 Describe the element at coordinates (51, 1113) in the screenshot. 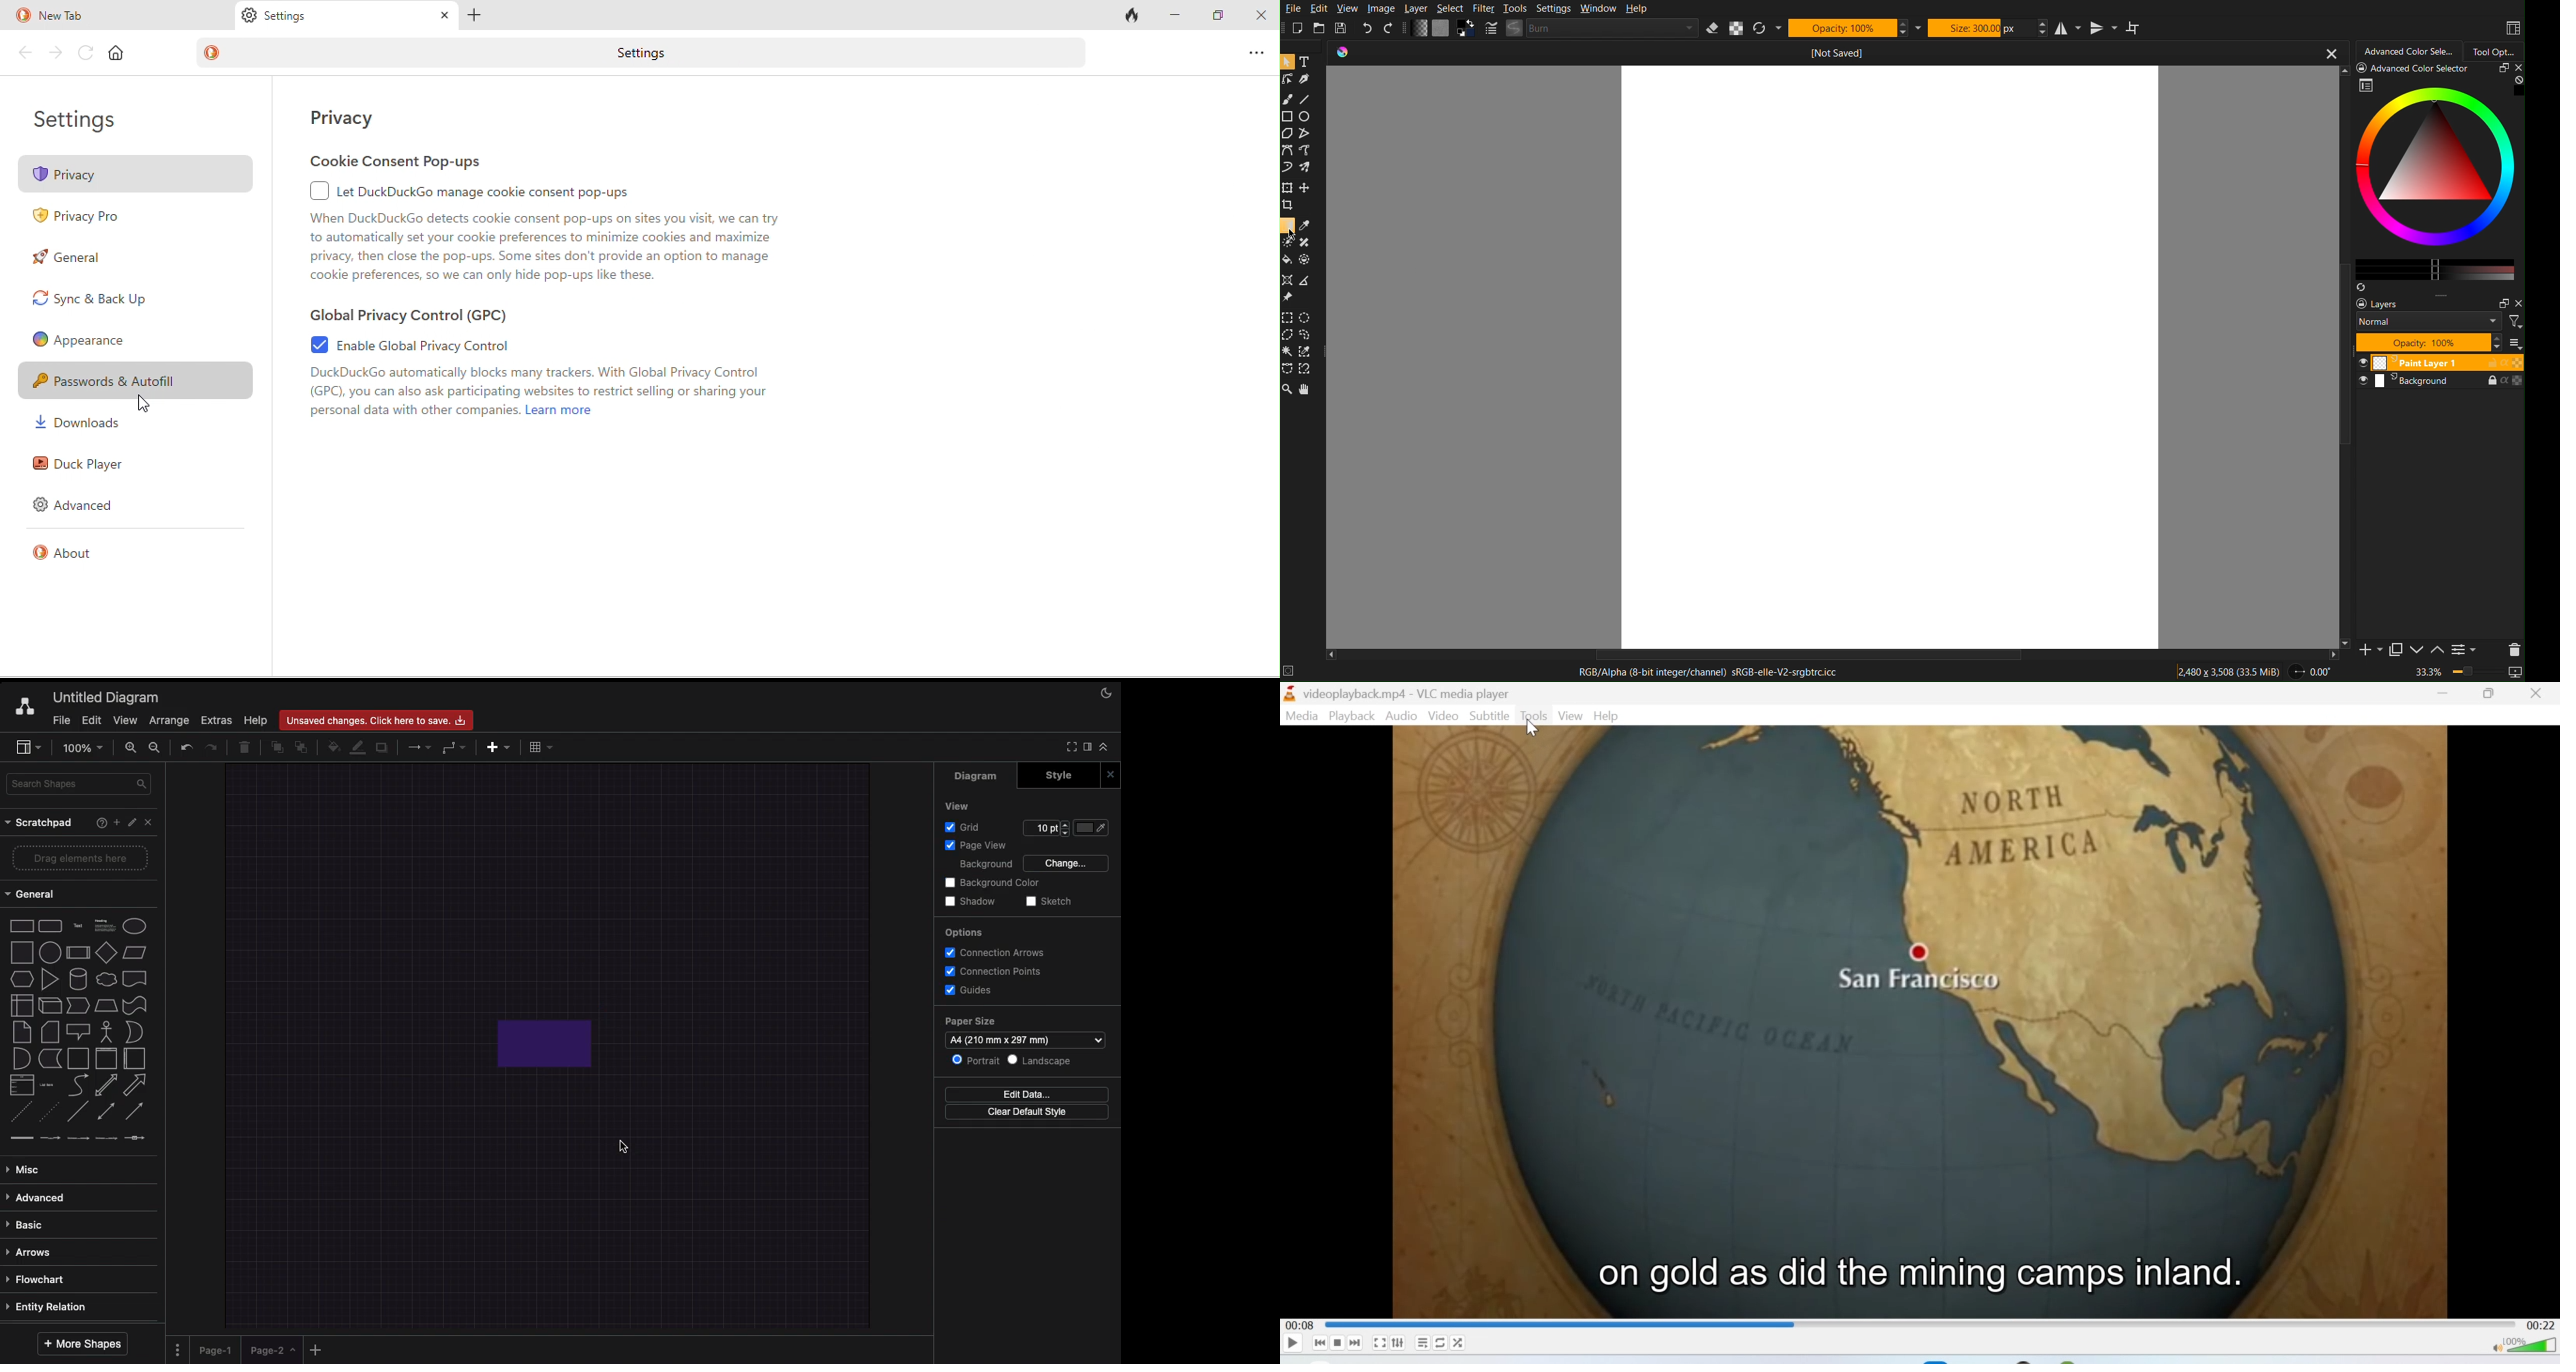

I see `dotted line` at that location.